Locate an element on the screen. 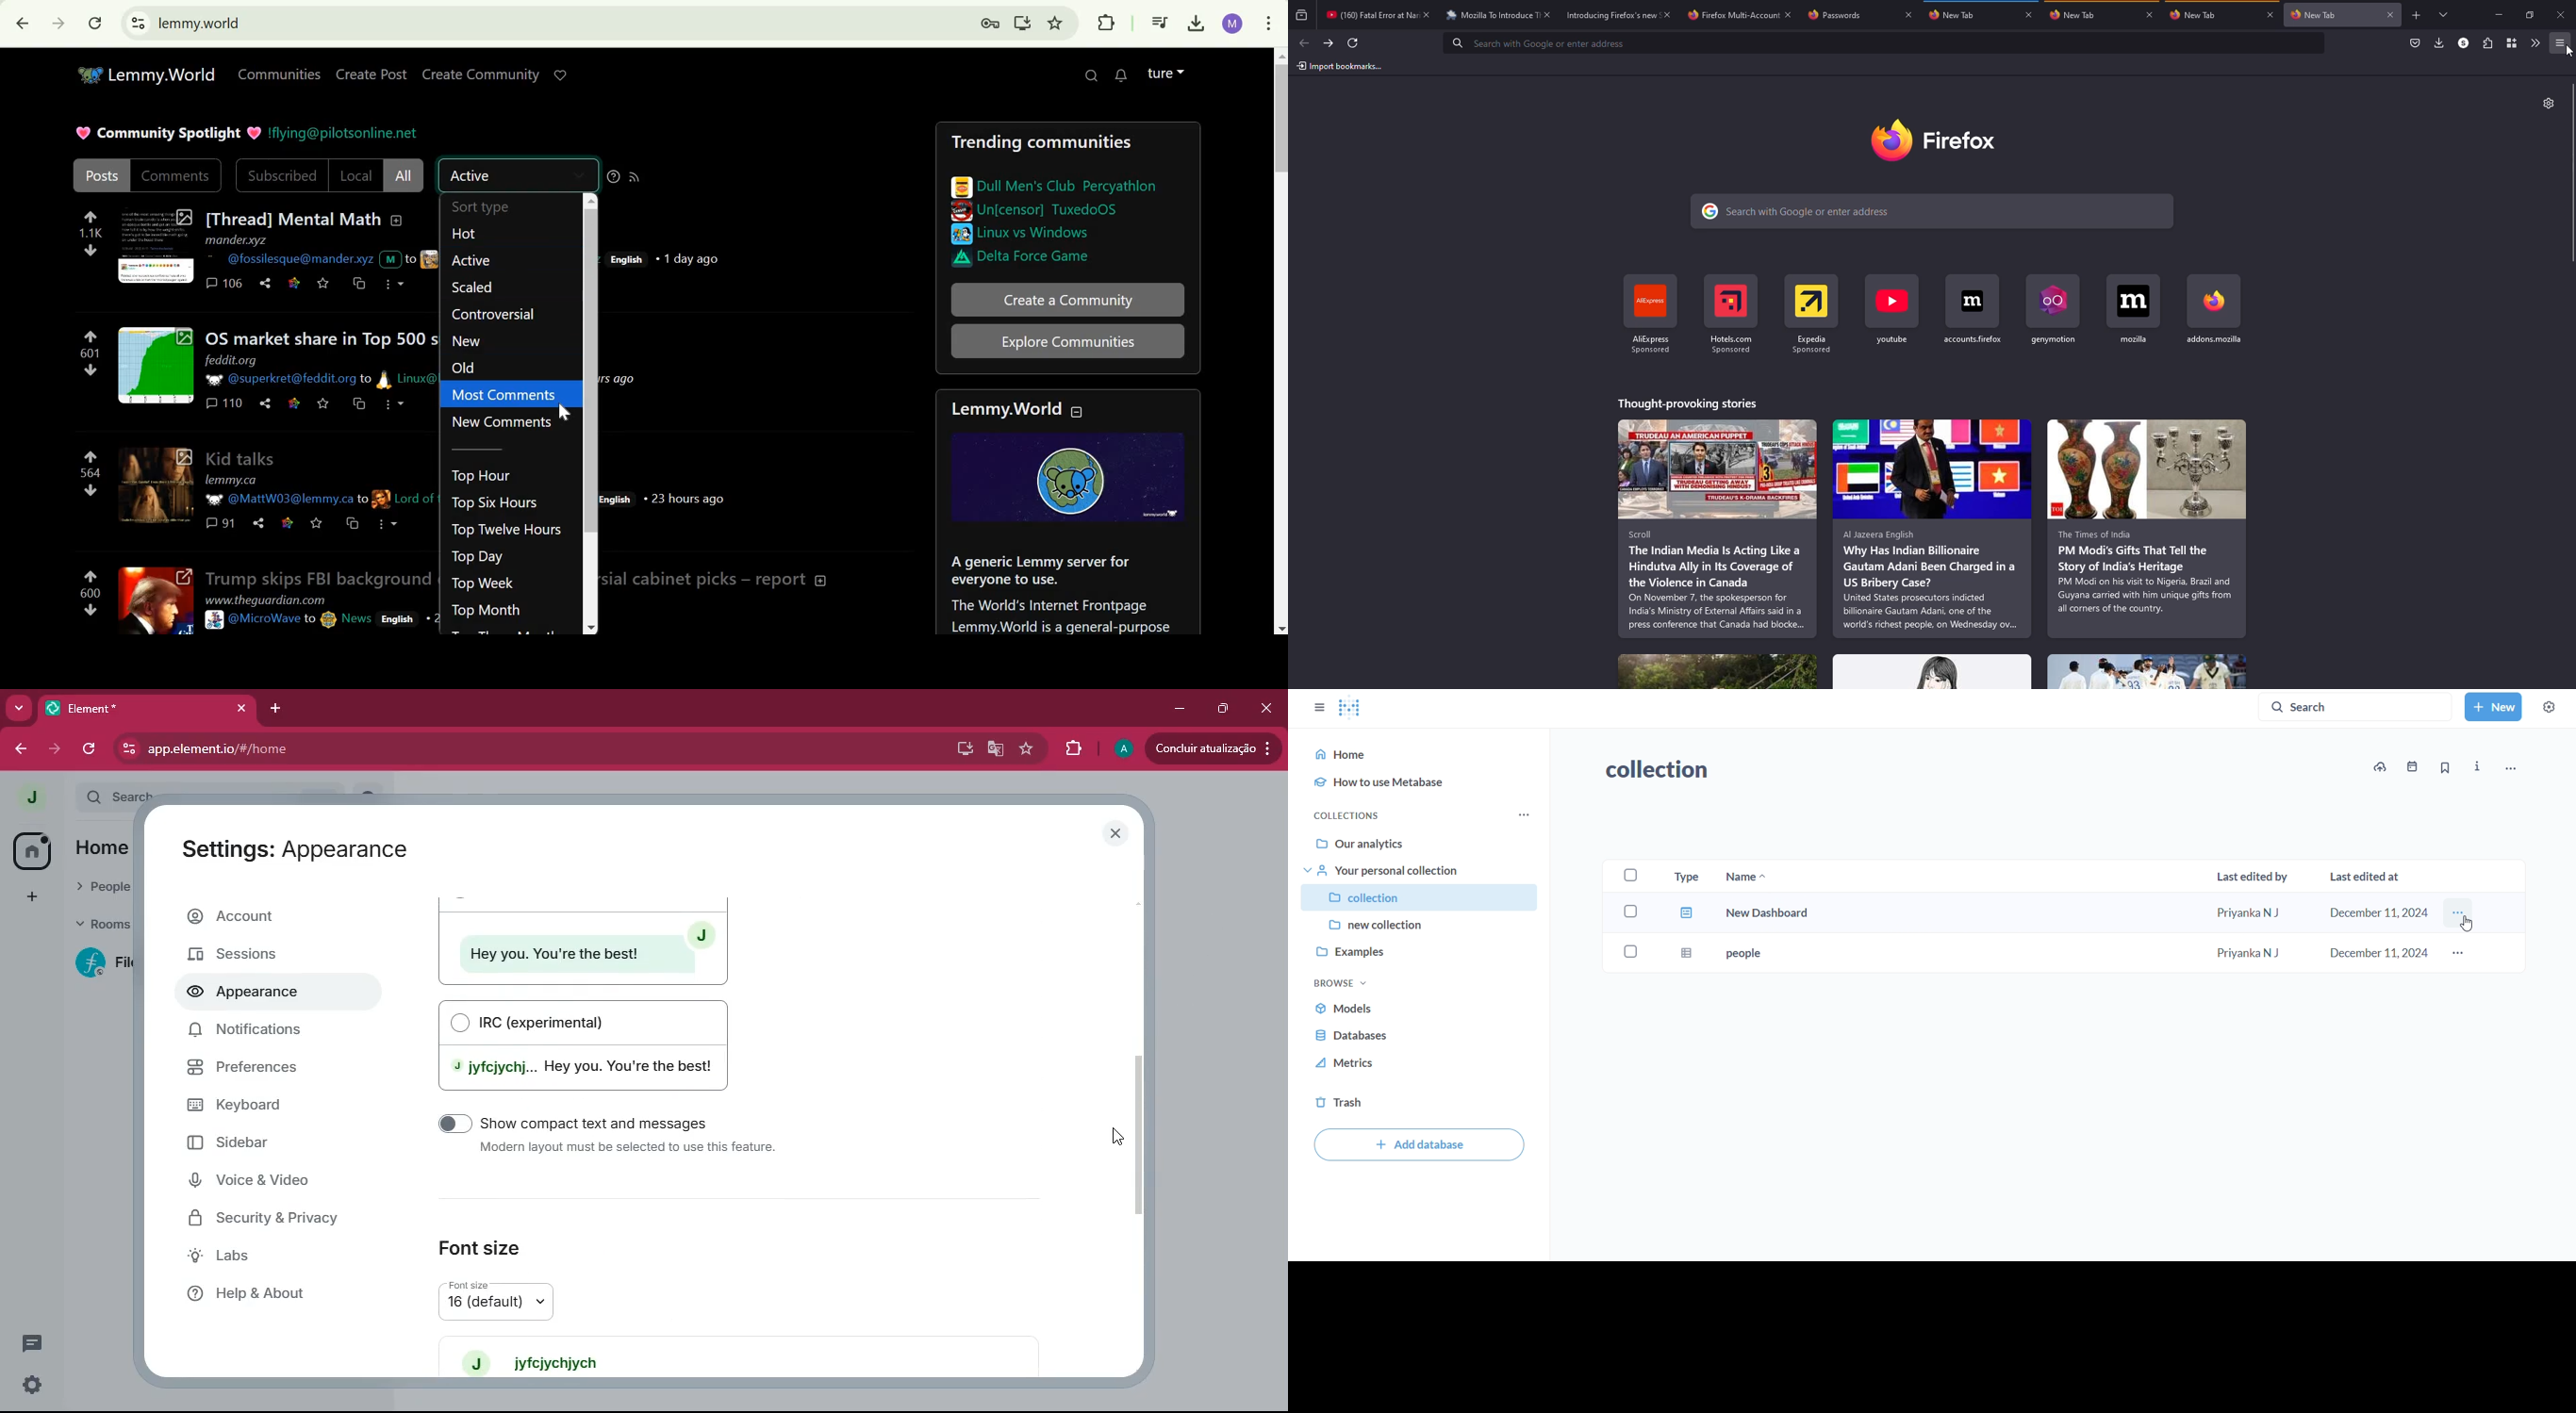 The height and width of the screenshot is (1428, 2576). Posts is located at coordinates (101, 175).